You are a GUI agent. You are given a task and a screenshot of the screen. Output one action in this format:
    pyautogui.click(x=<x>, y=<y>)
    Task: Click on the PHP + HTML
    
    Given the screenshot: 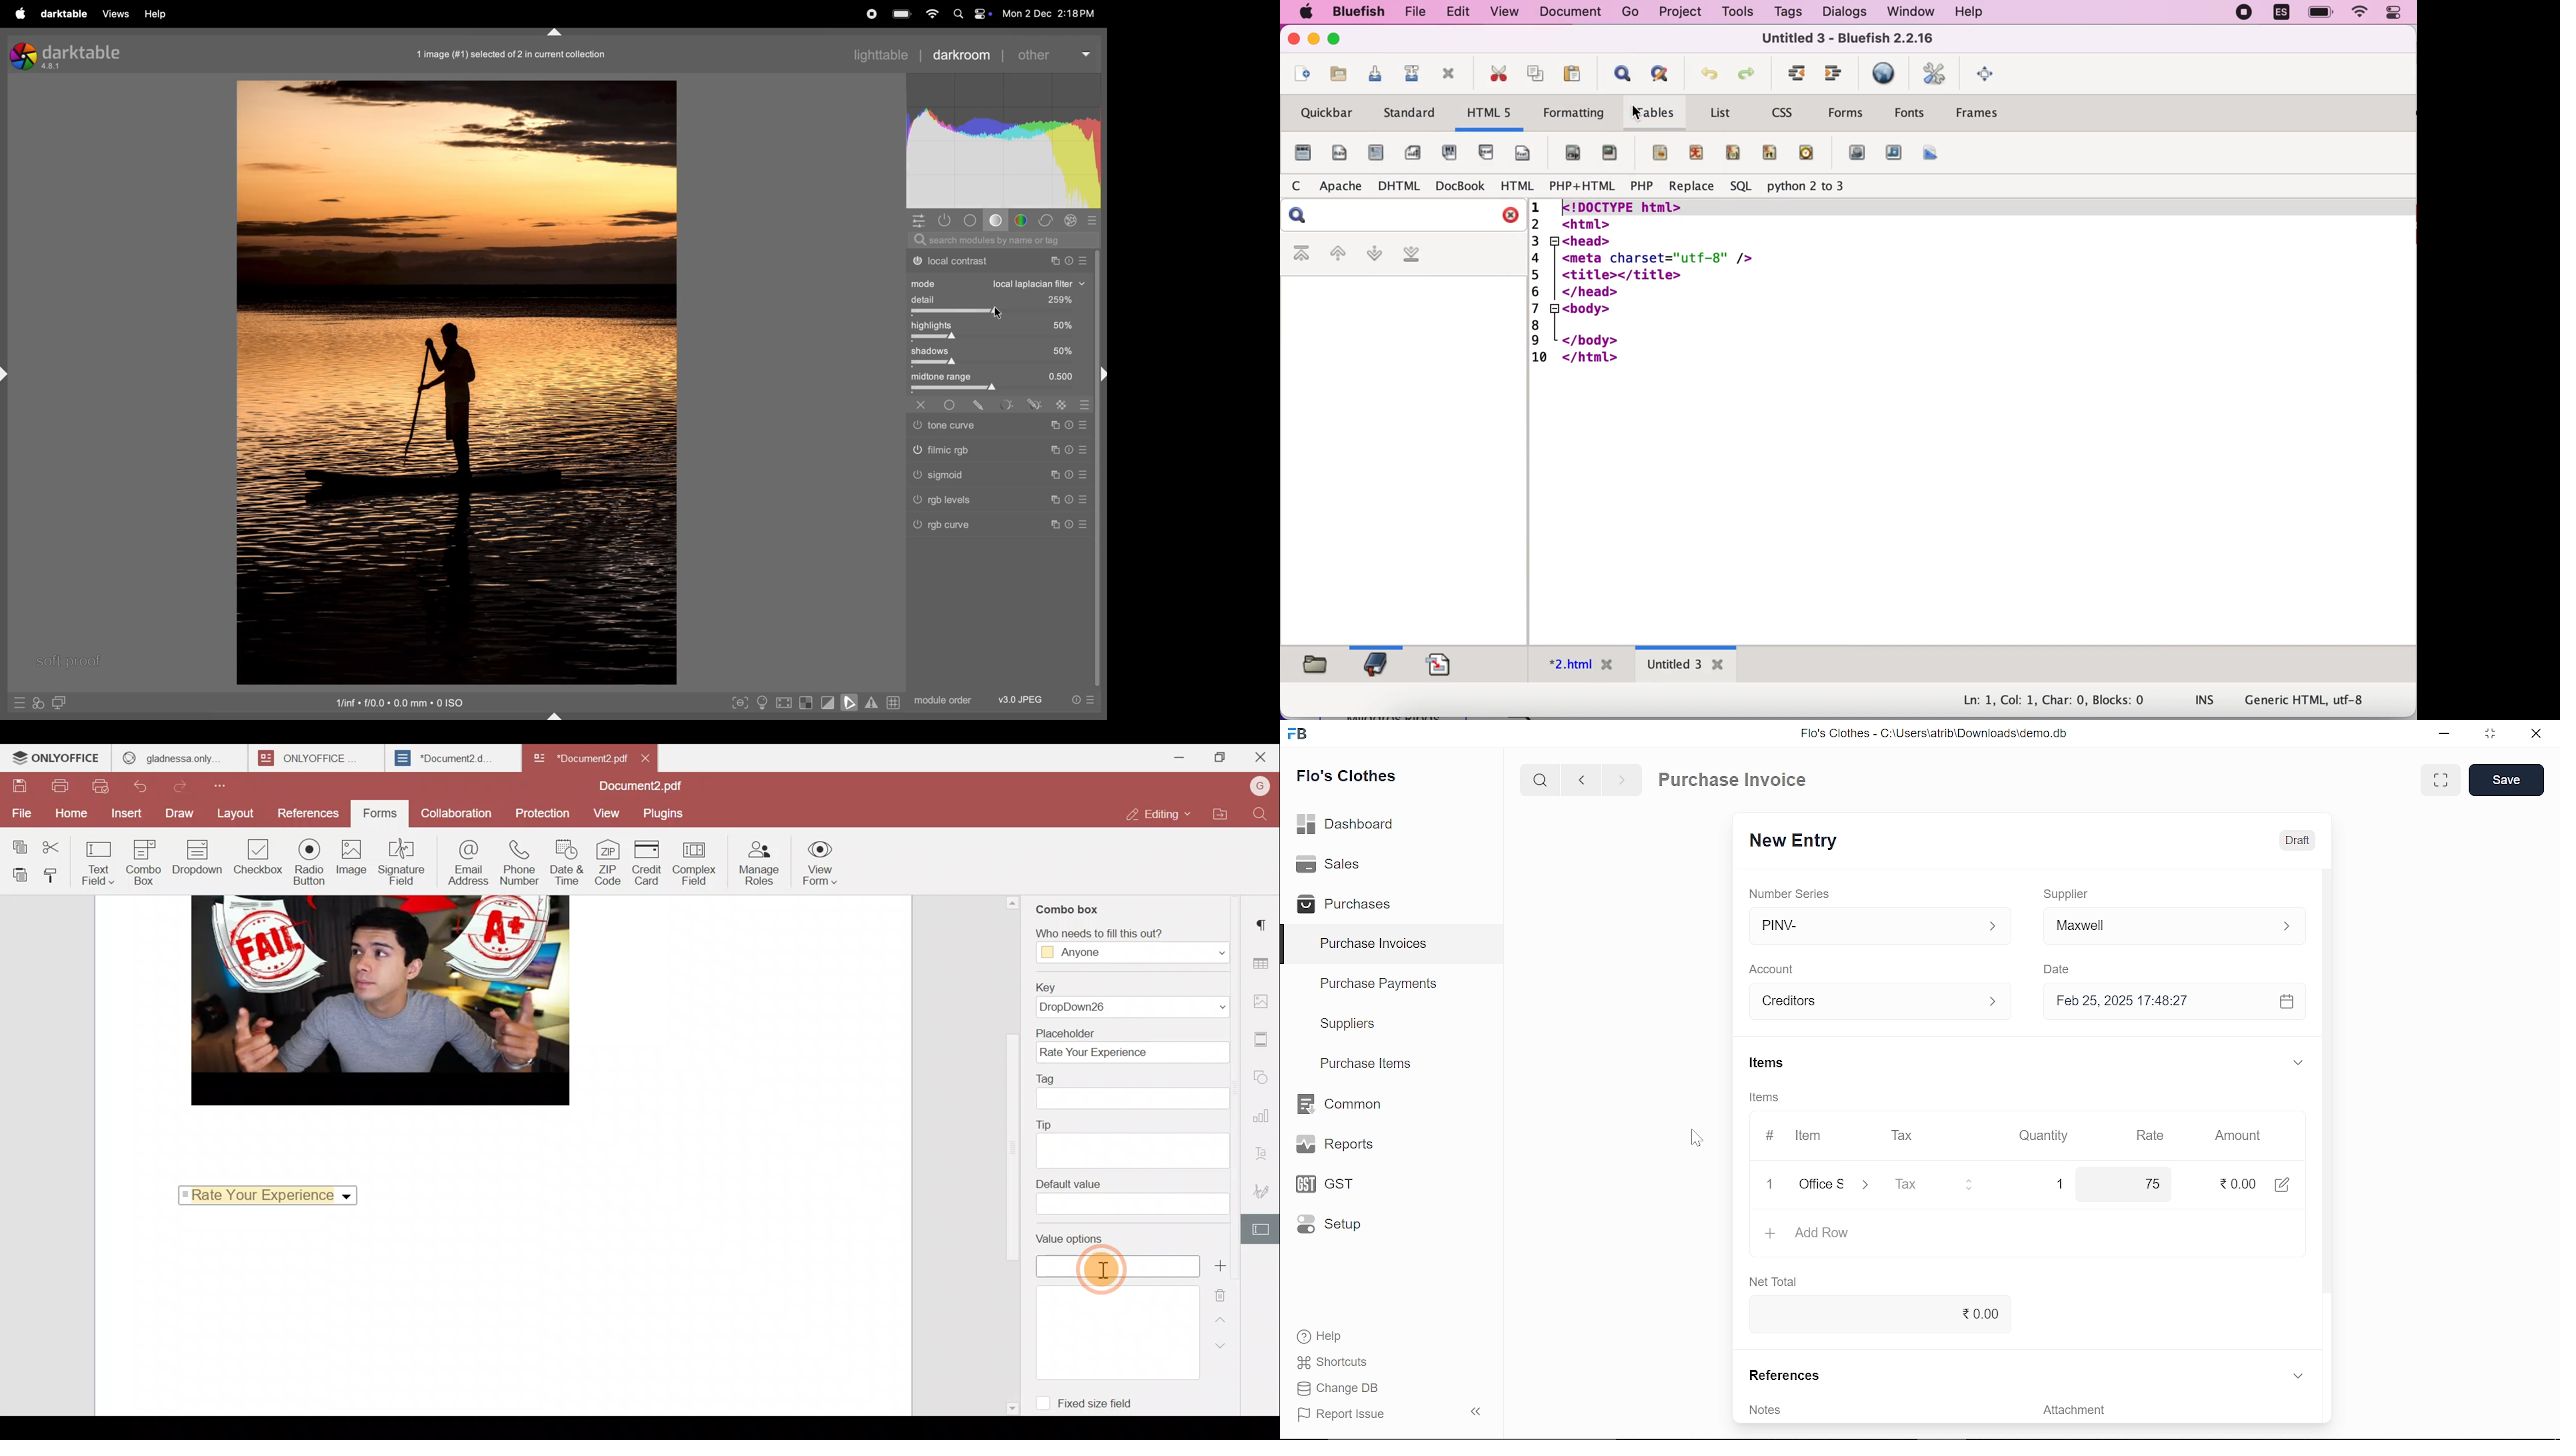 What is the action you would take?
    pyautogui.click(x=1581, y=184)
    